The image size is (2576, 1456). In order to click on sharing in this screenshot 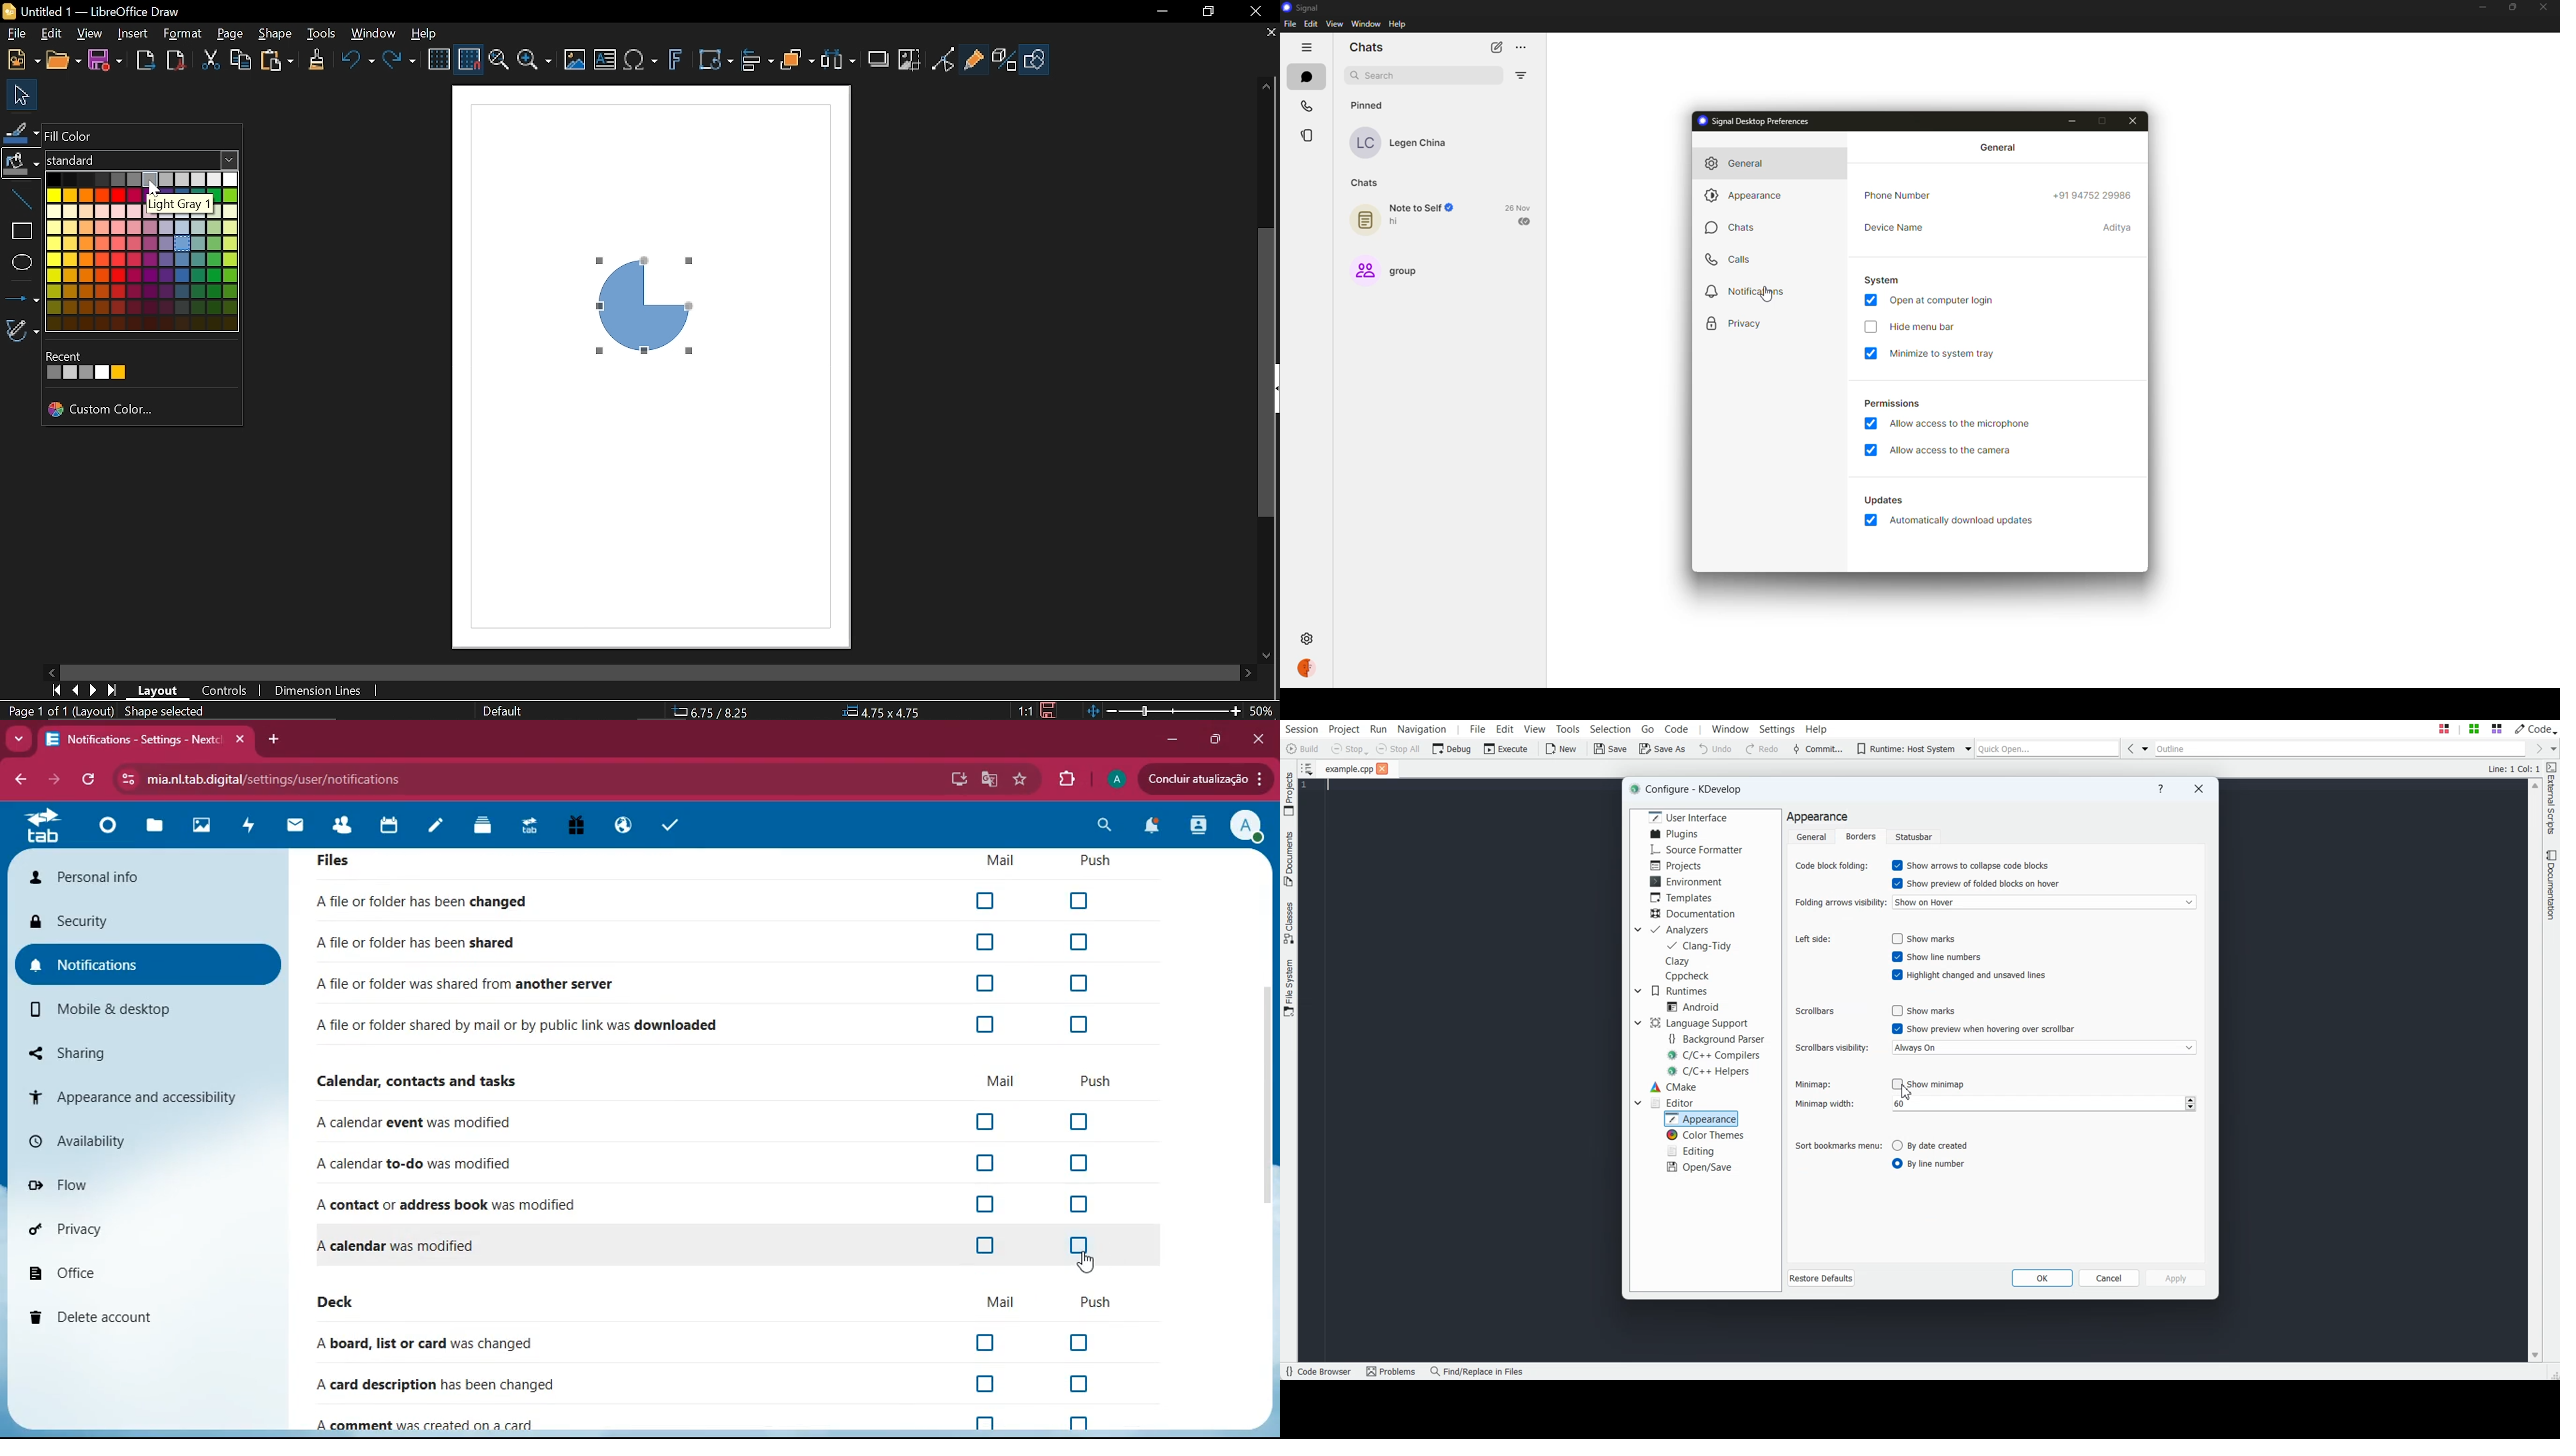, I will do `click(112, 1051)`.